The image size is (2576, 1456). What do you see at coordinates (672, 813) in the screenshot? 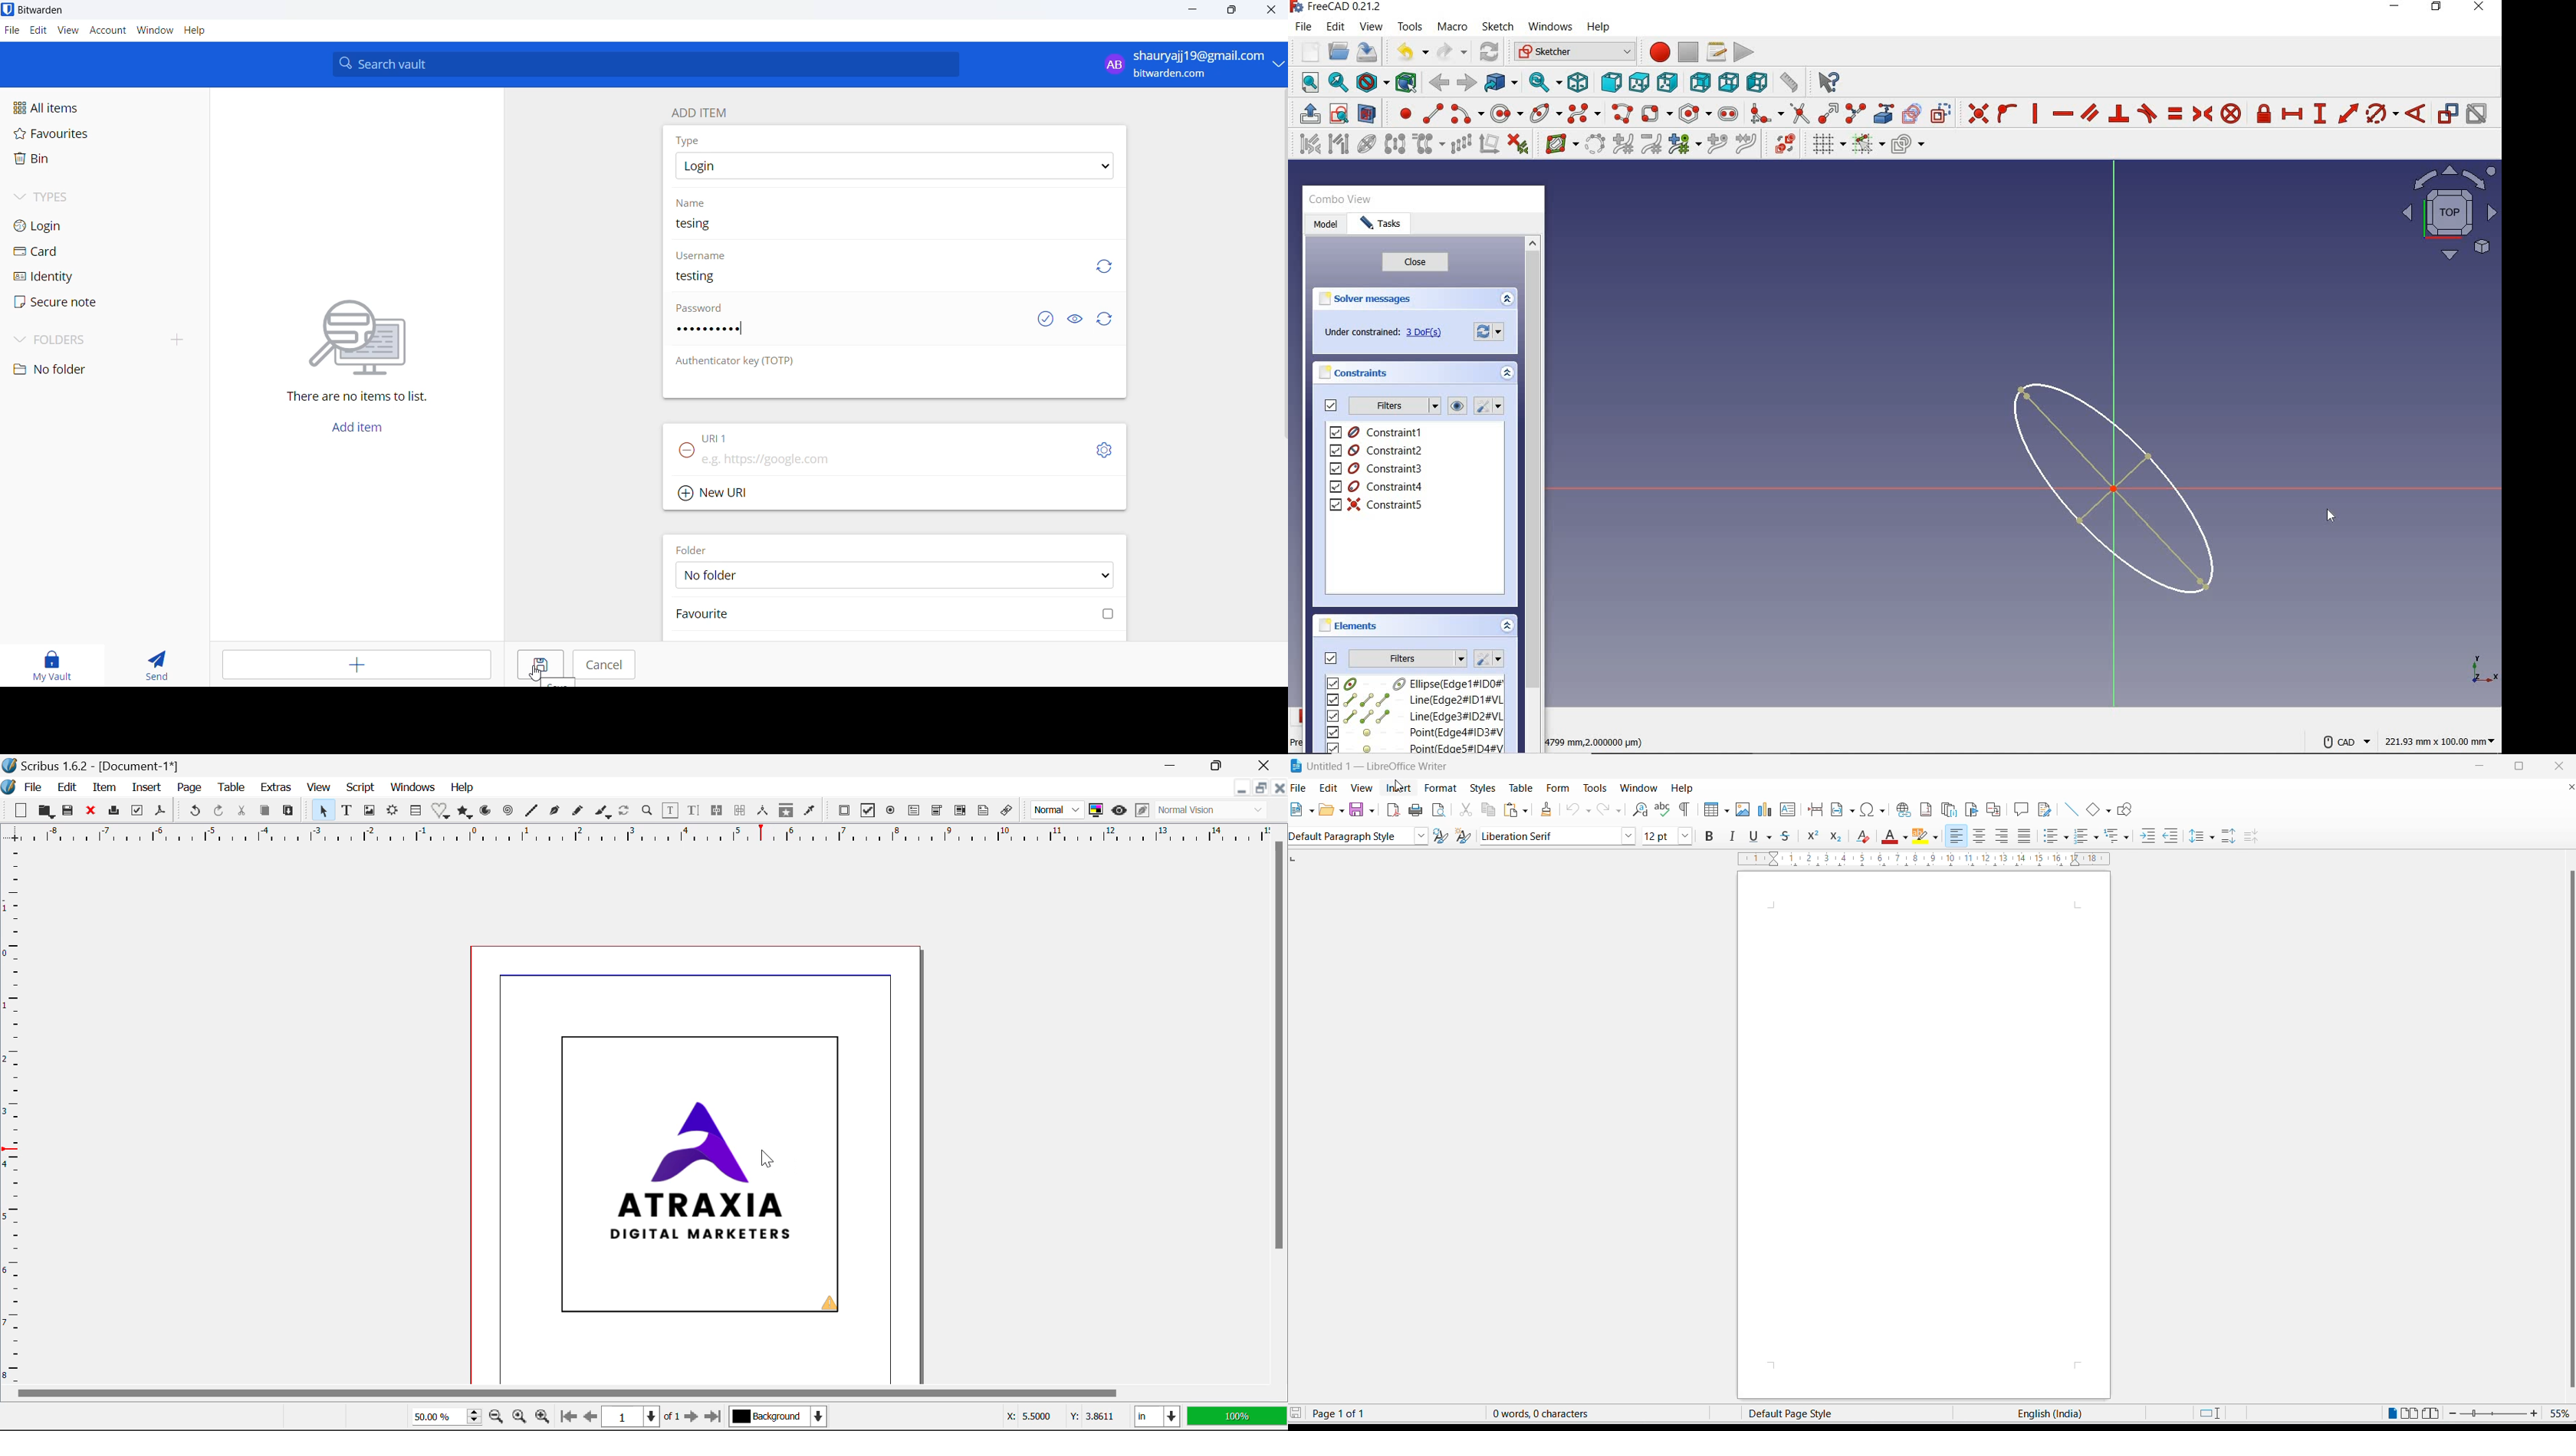
I see `Edit Contents of Frame` at bounding box center [672, 813].